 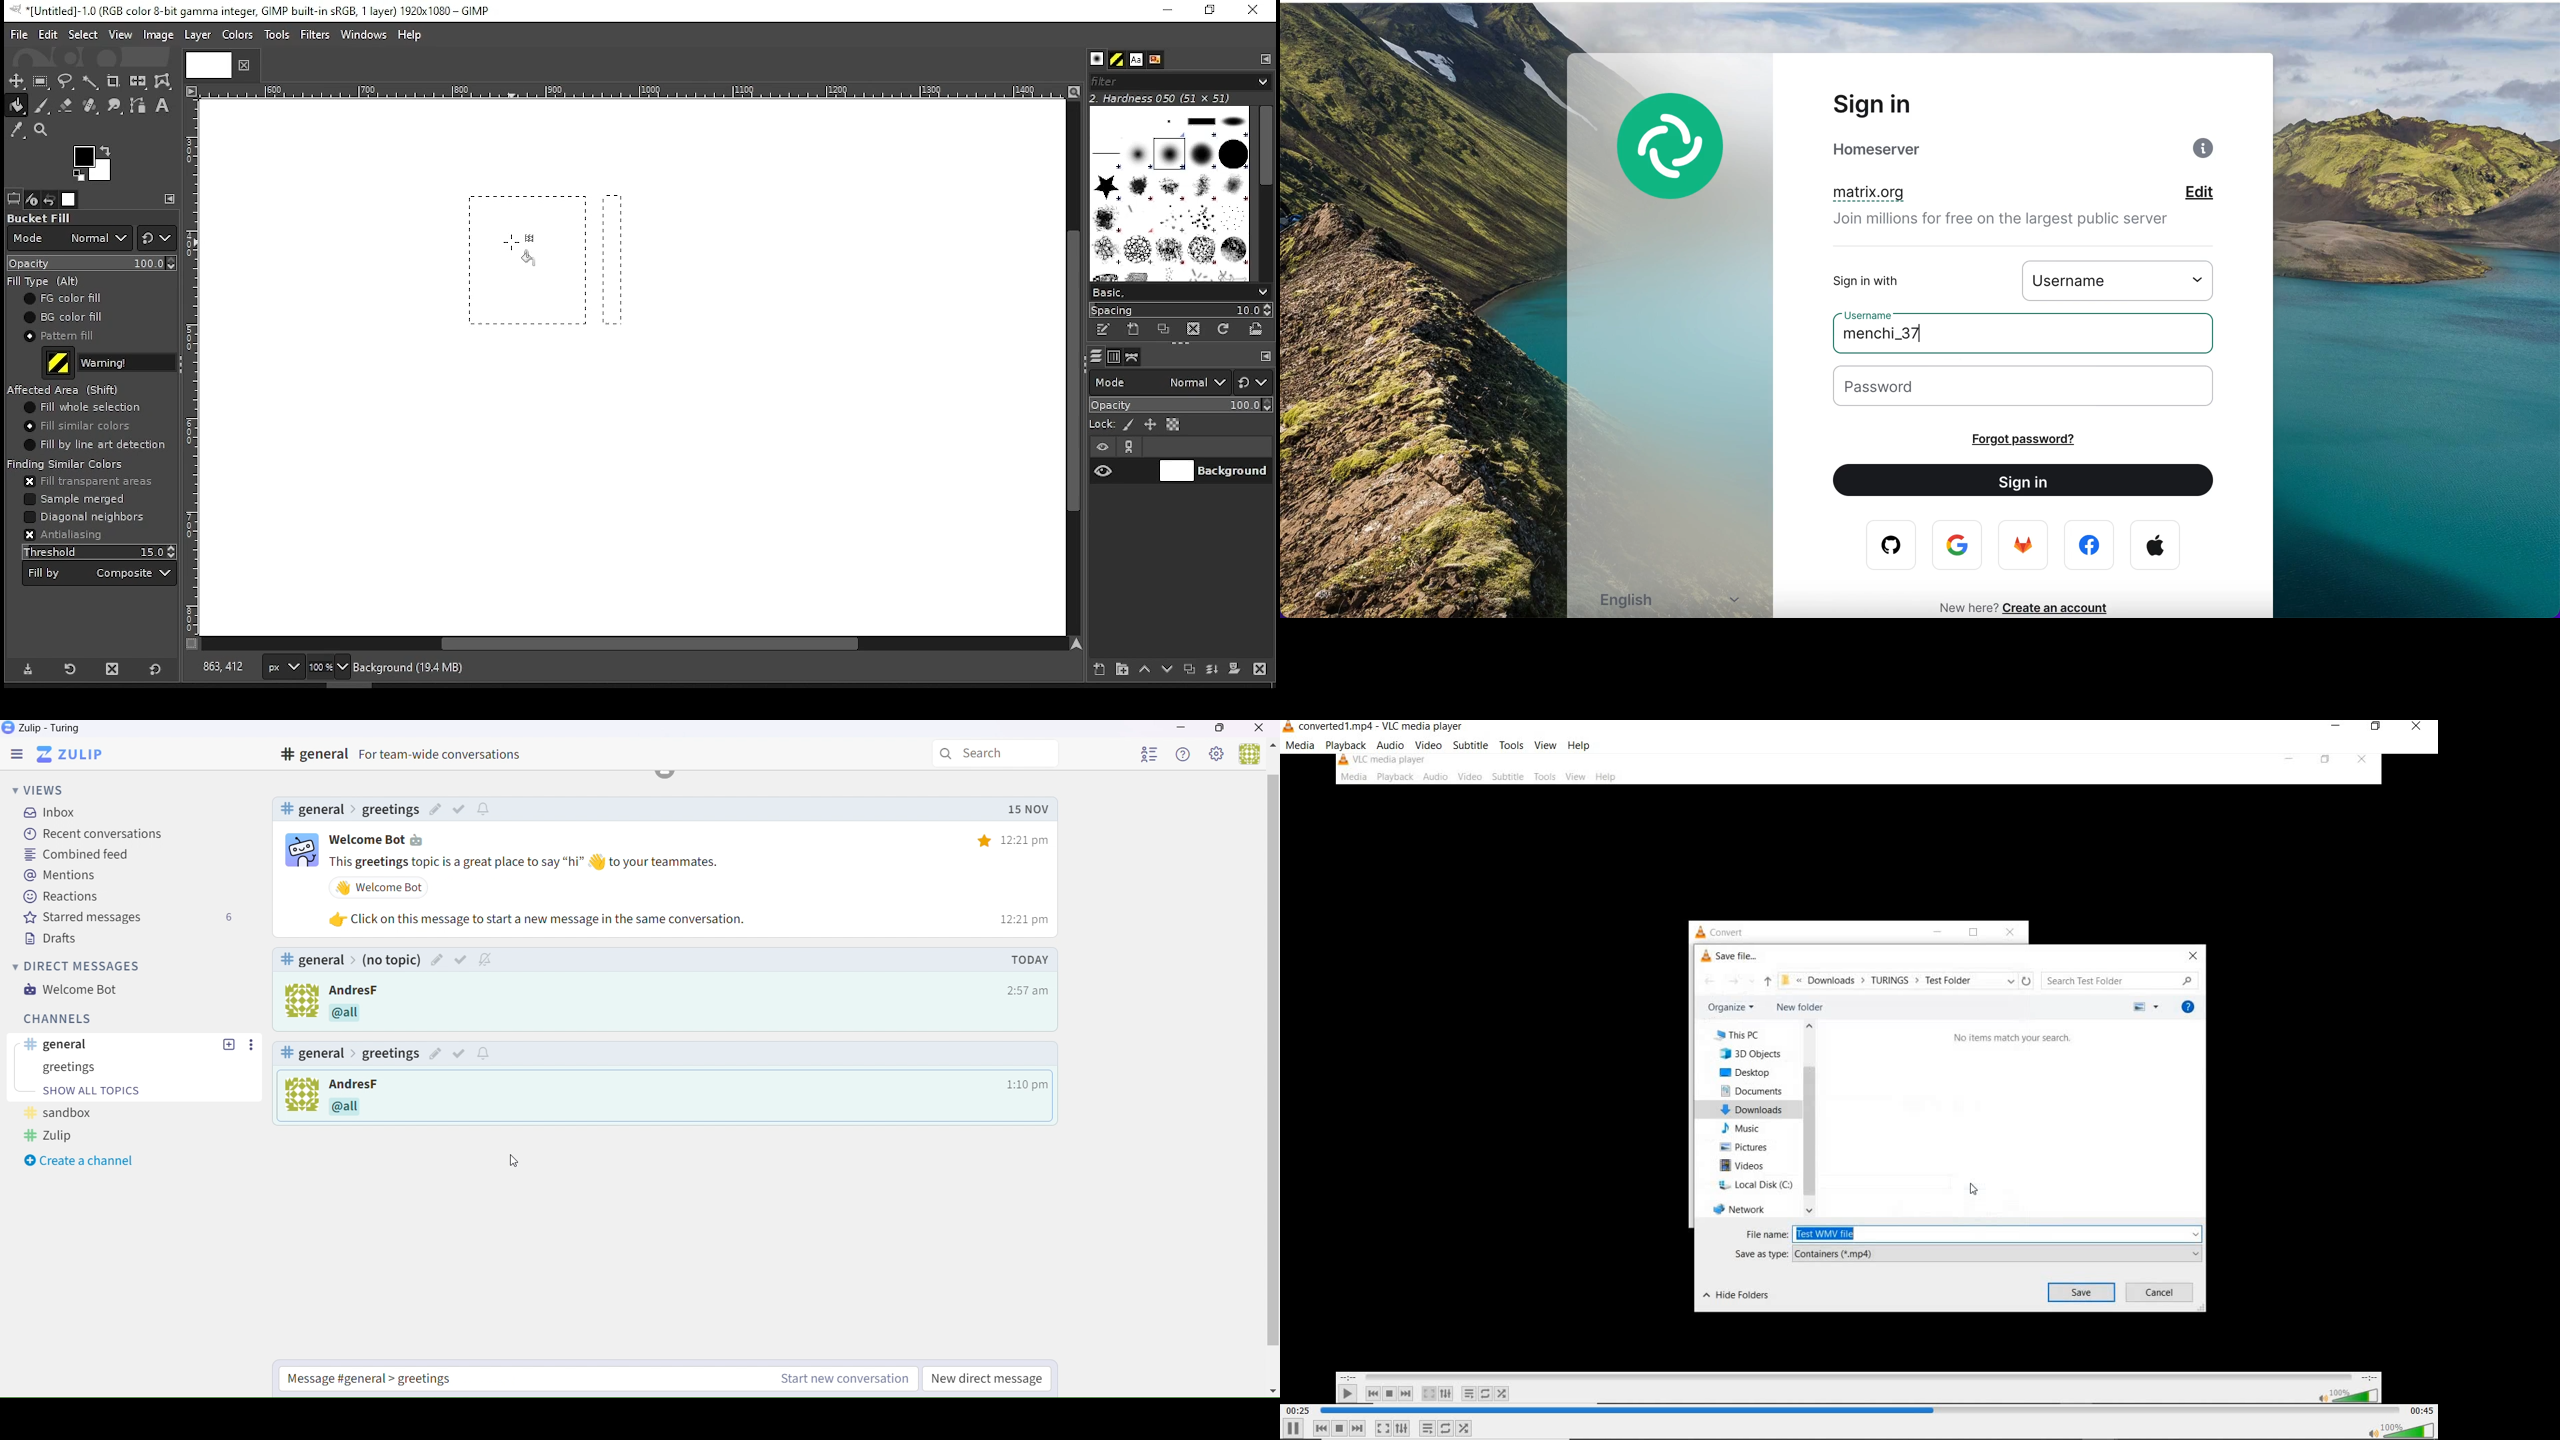 I want to click on media, so click(x=1300, y=744).